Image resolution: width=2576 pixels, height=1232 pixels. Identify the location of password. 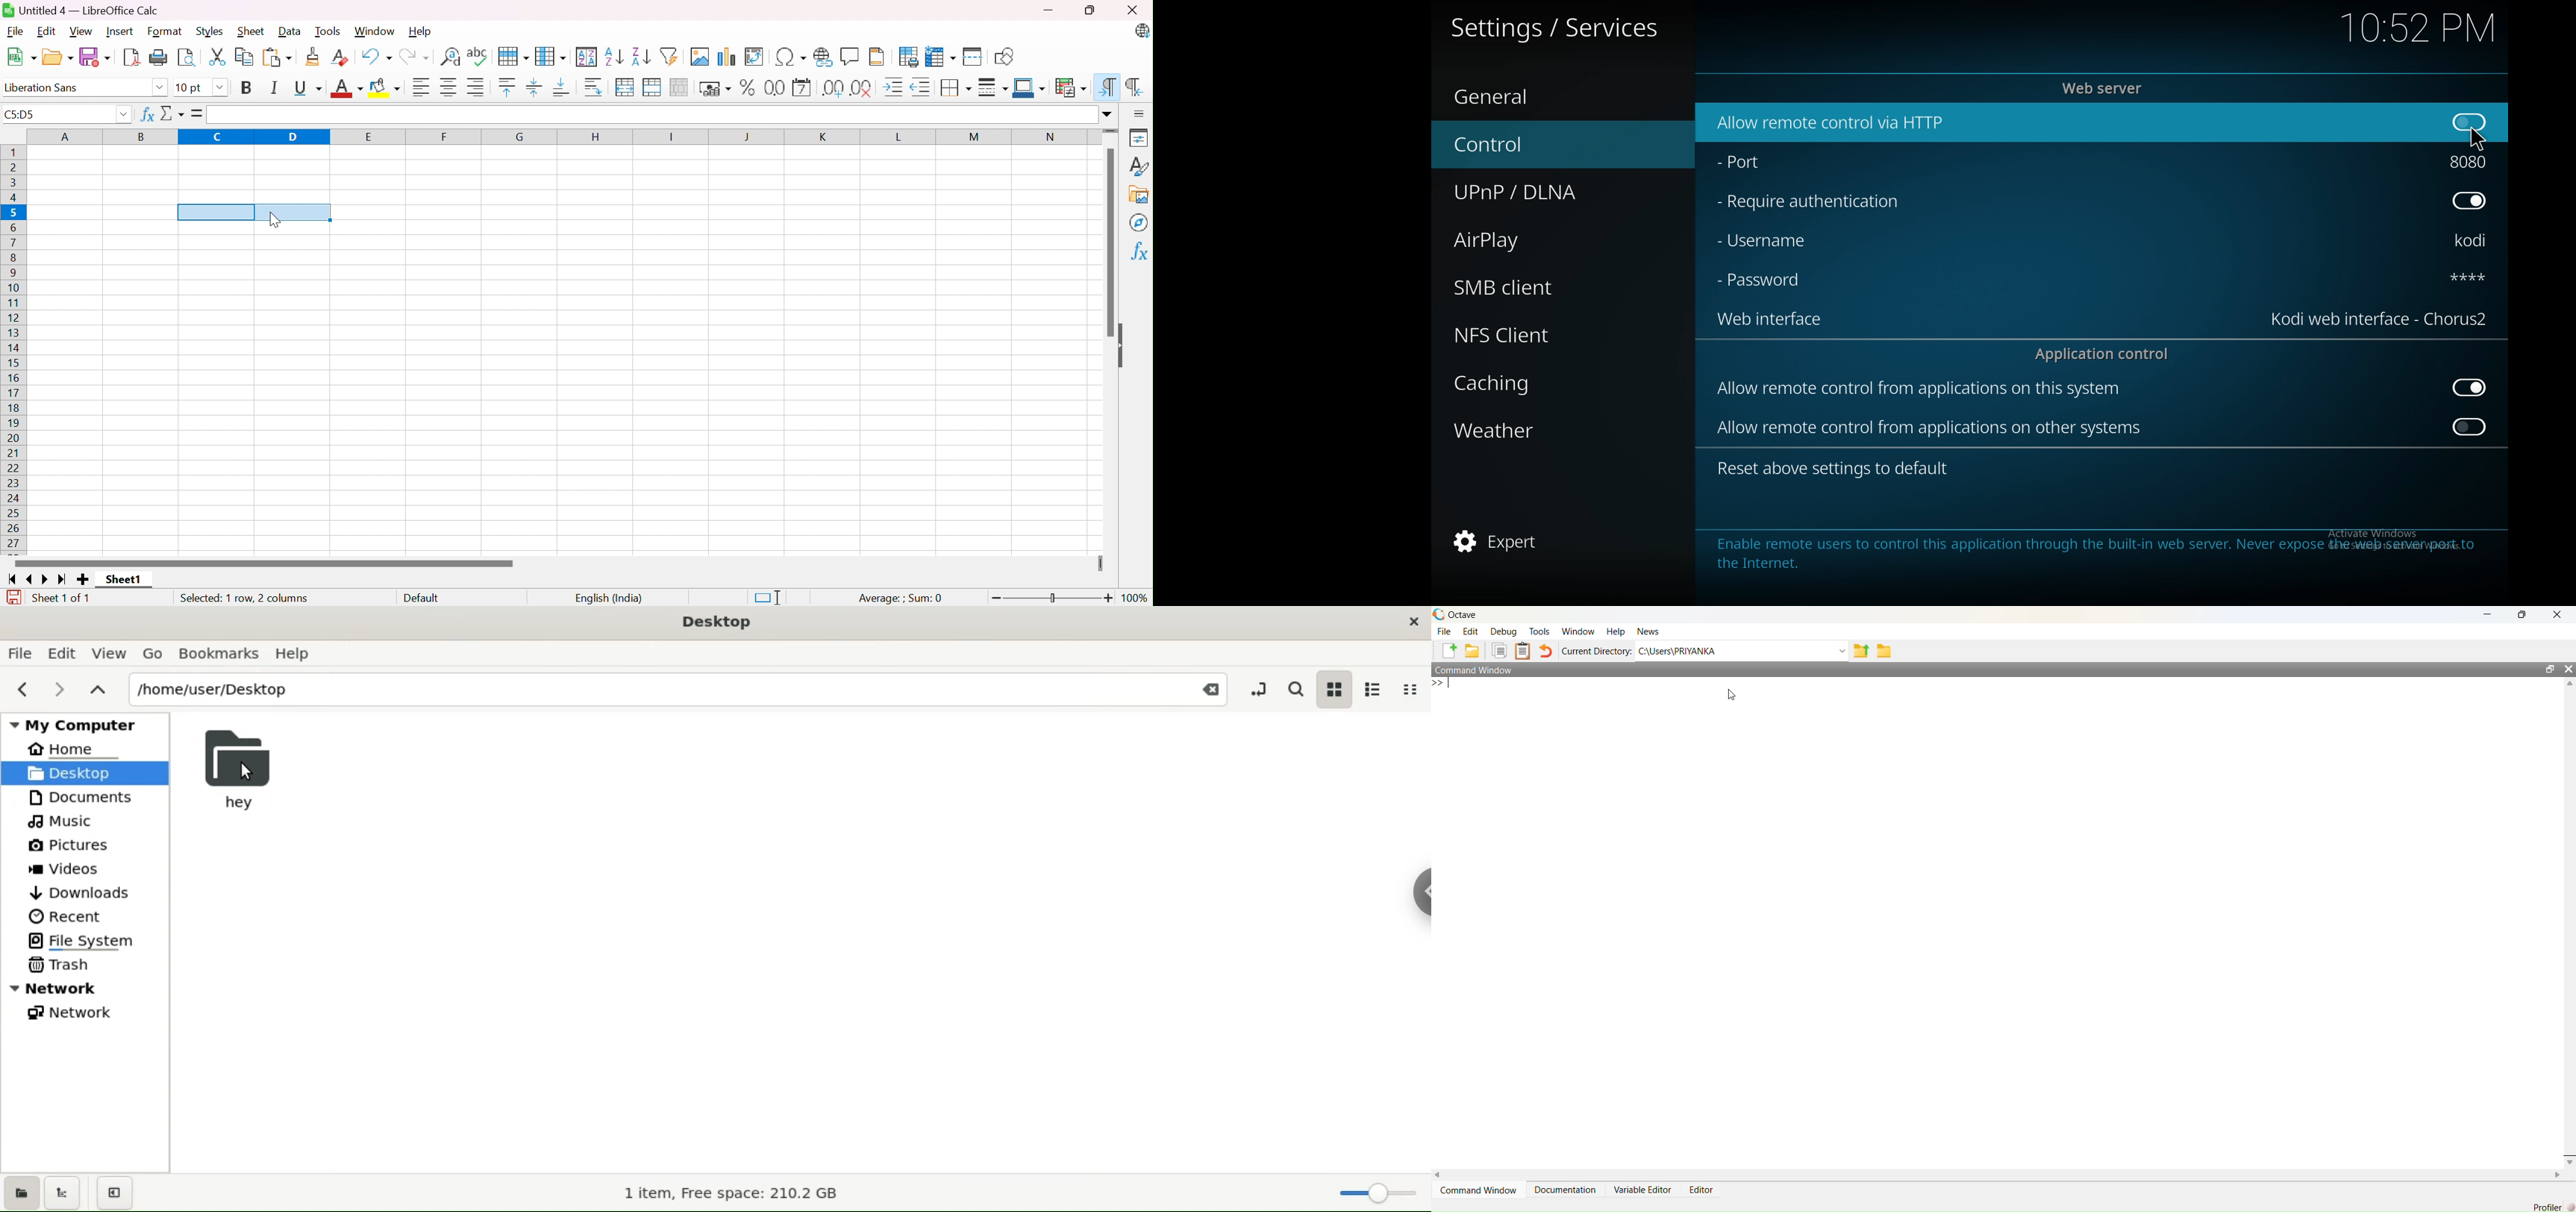
(1763, 281).